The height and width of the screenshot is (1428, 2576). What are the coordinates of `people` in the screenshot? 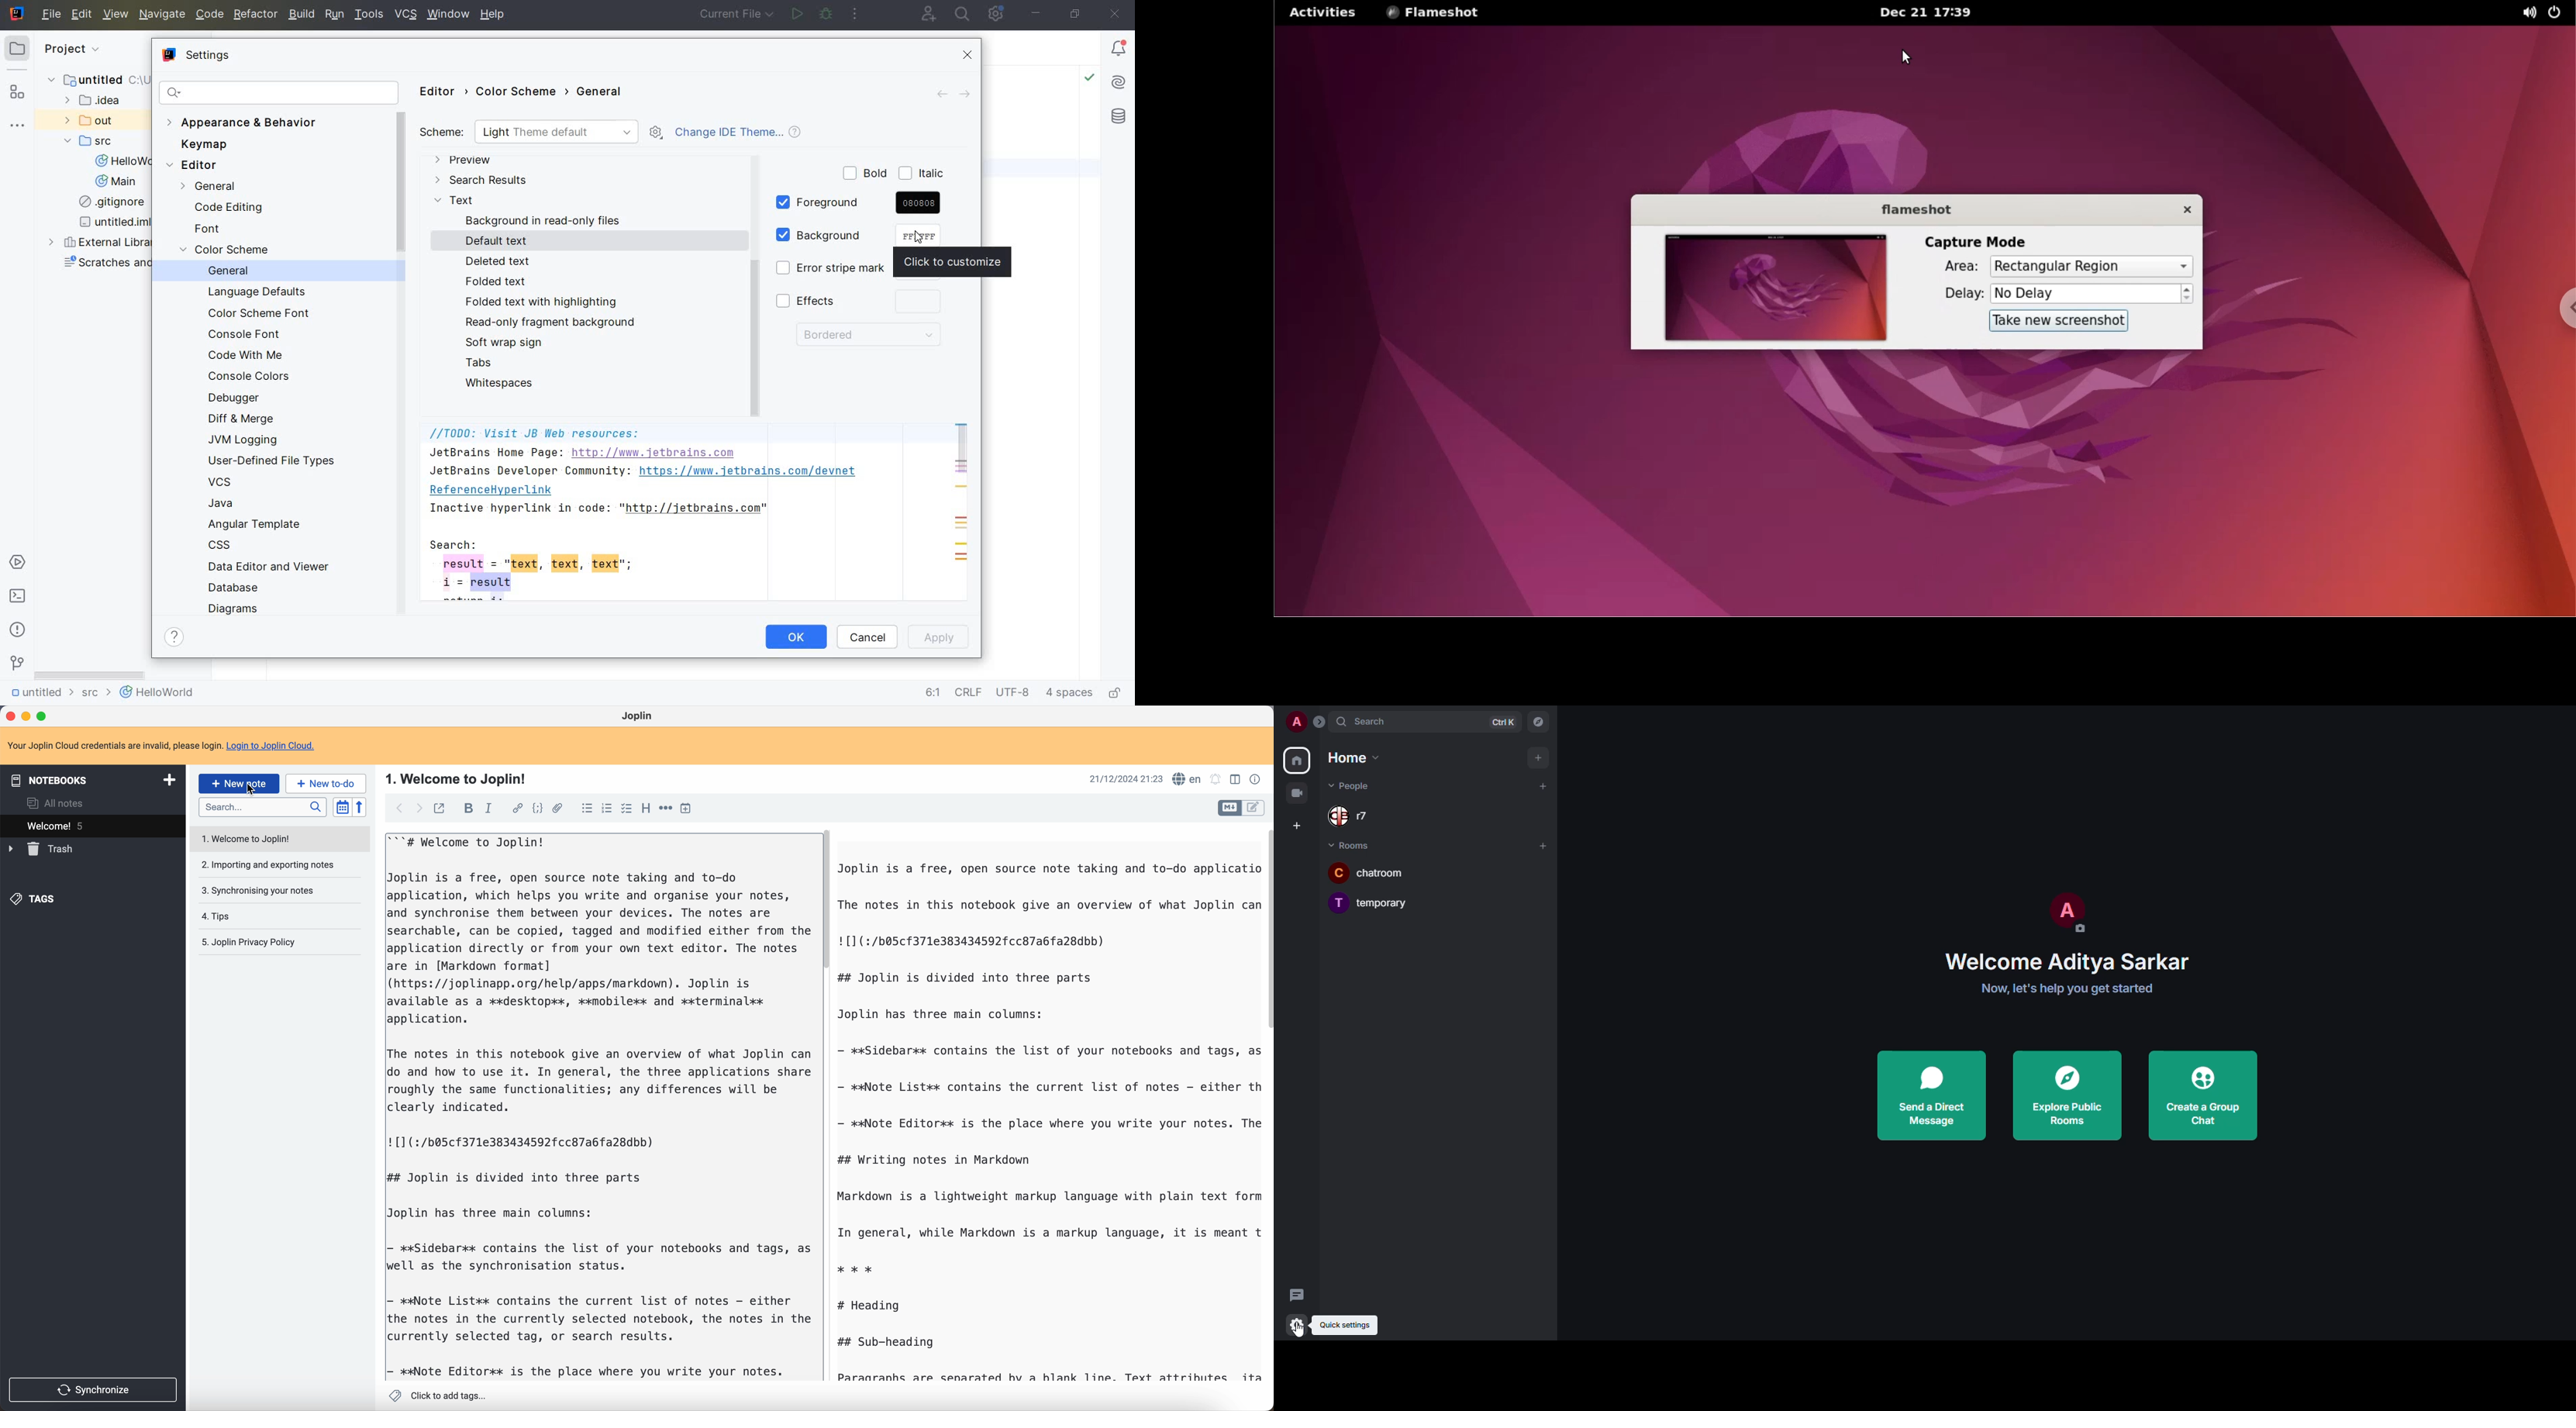 It's located at (1360, 816).